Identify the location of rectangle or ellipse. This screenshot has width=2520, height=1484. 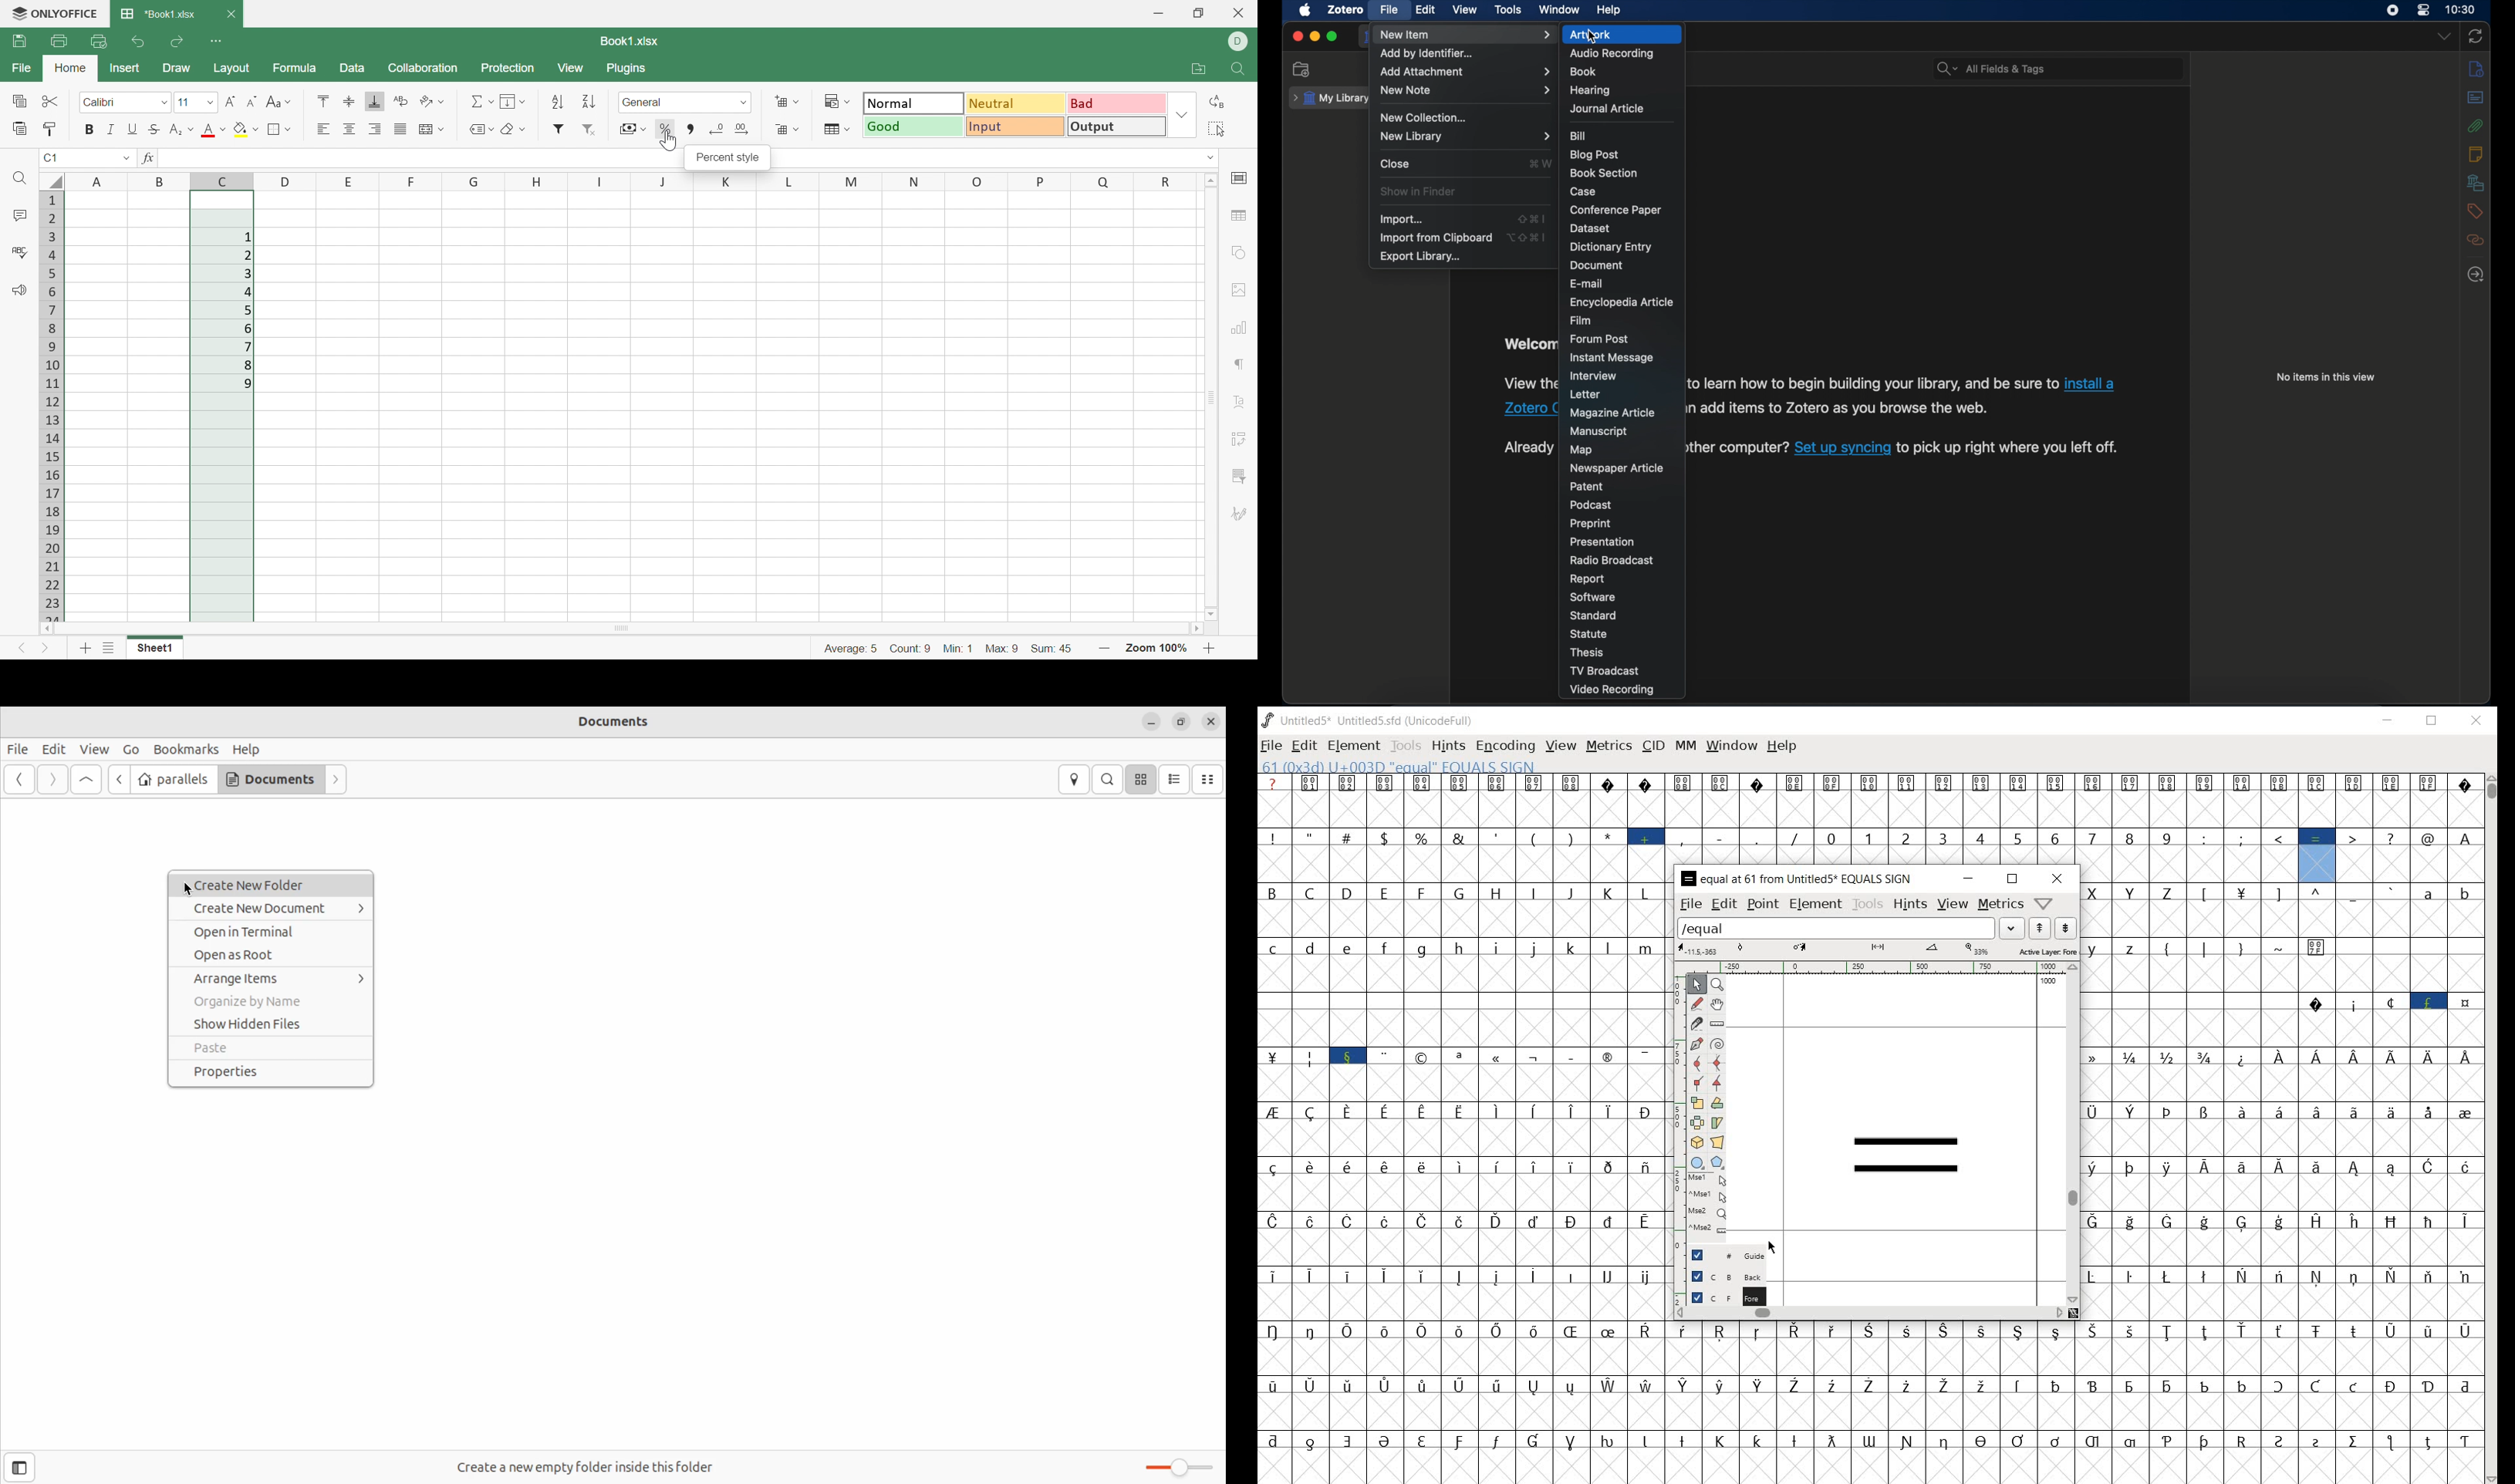
(1698, 1162).